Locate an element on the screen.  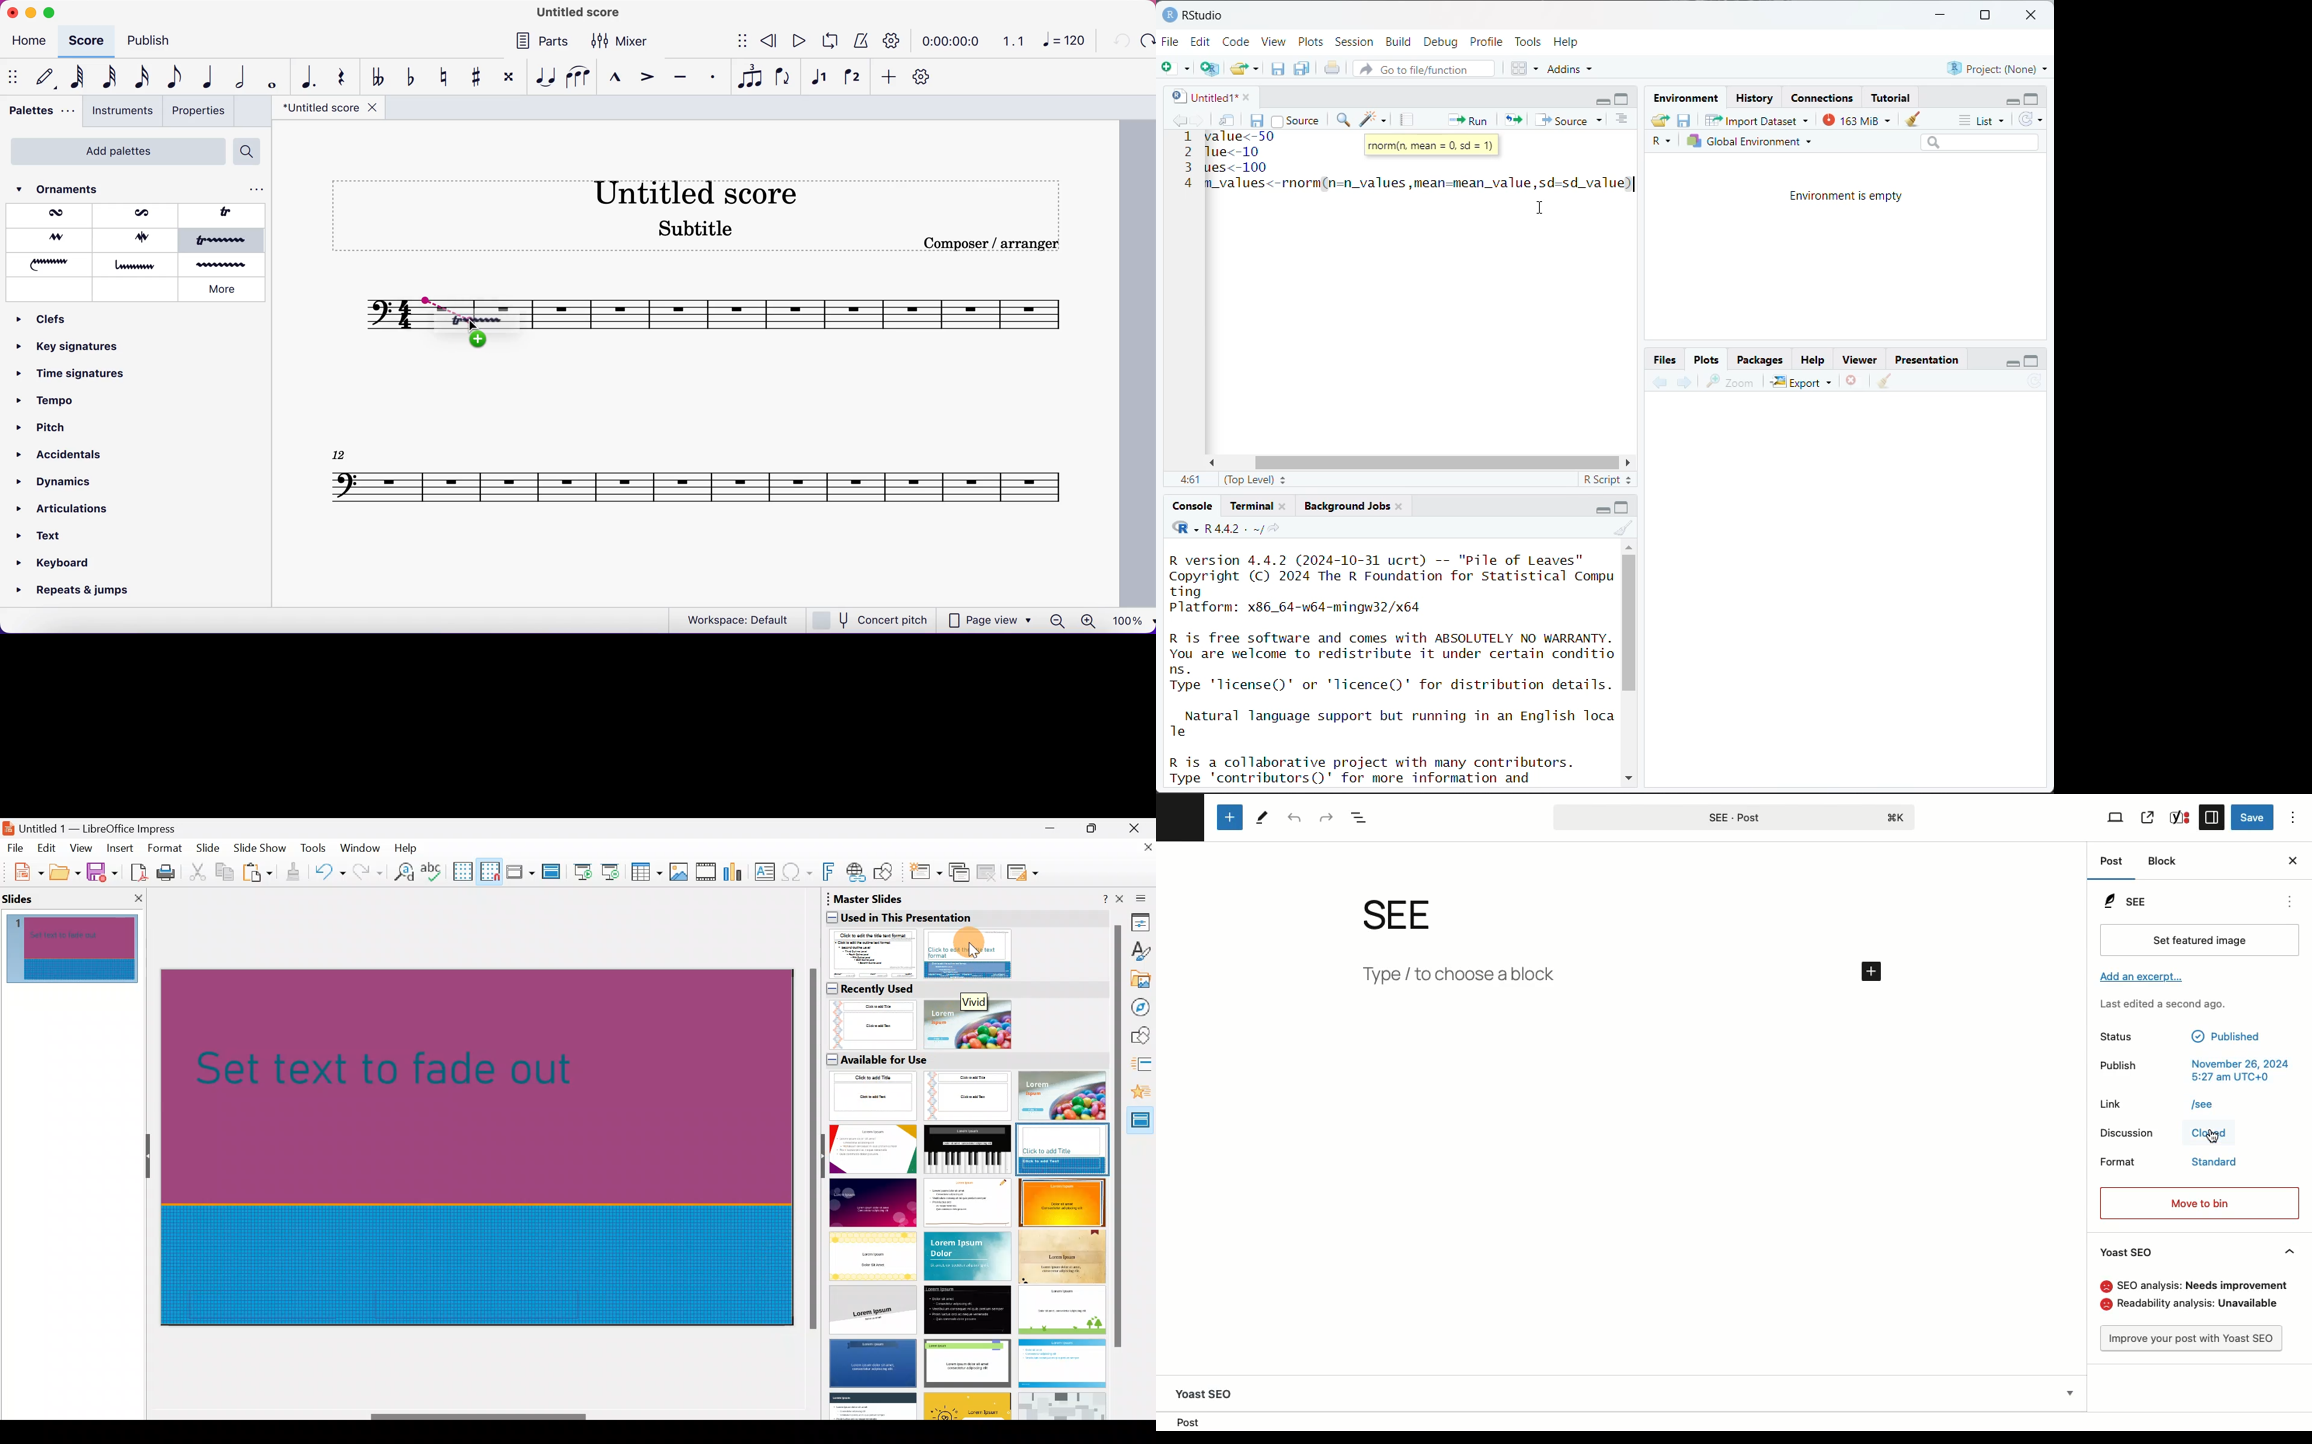
add is located at coordinates (471, 342).